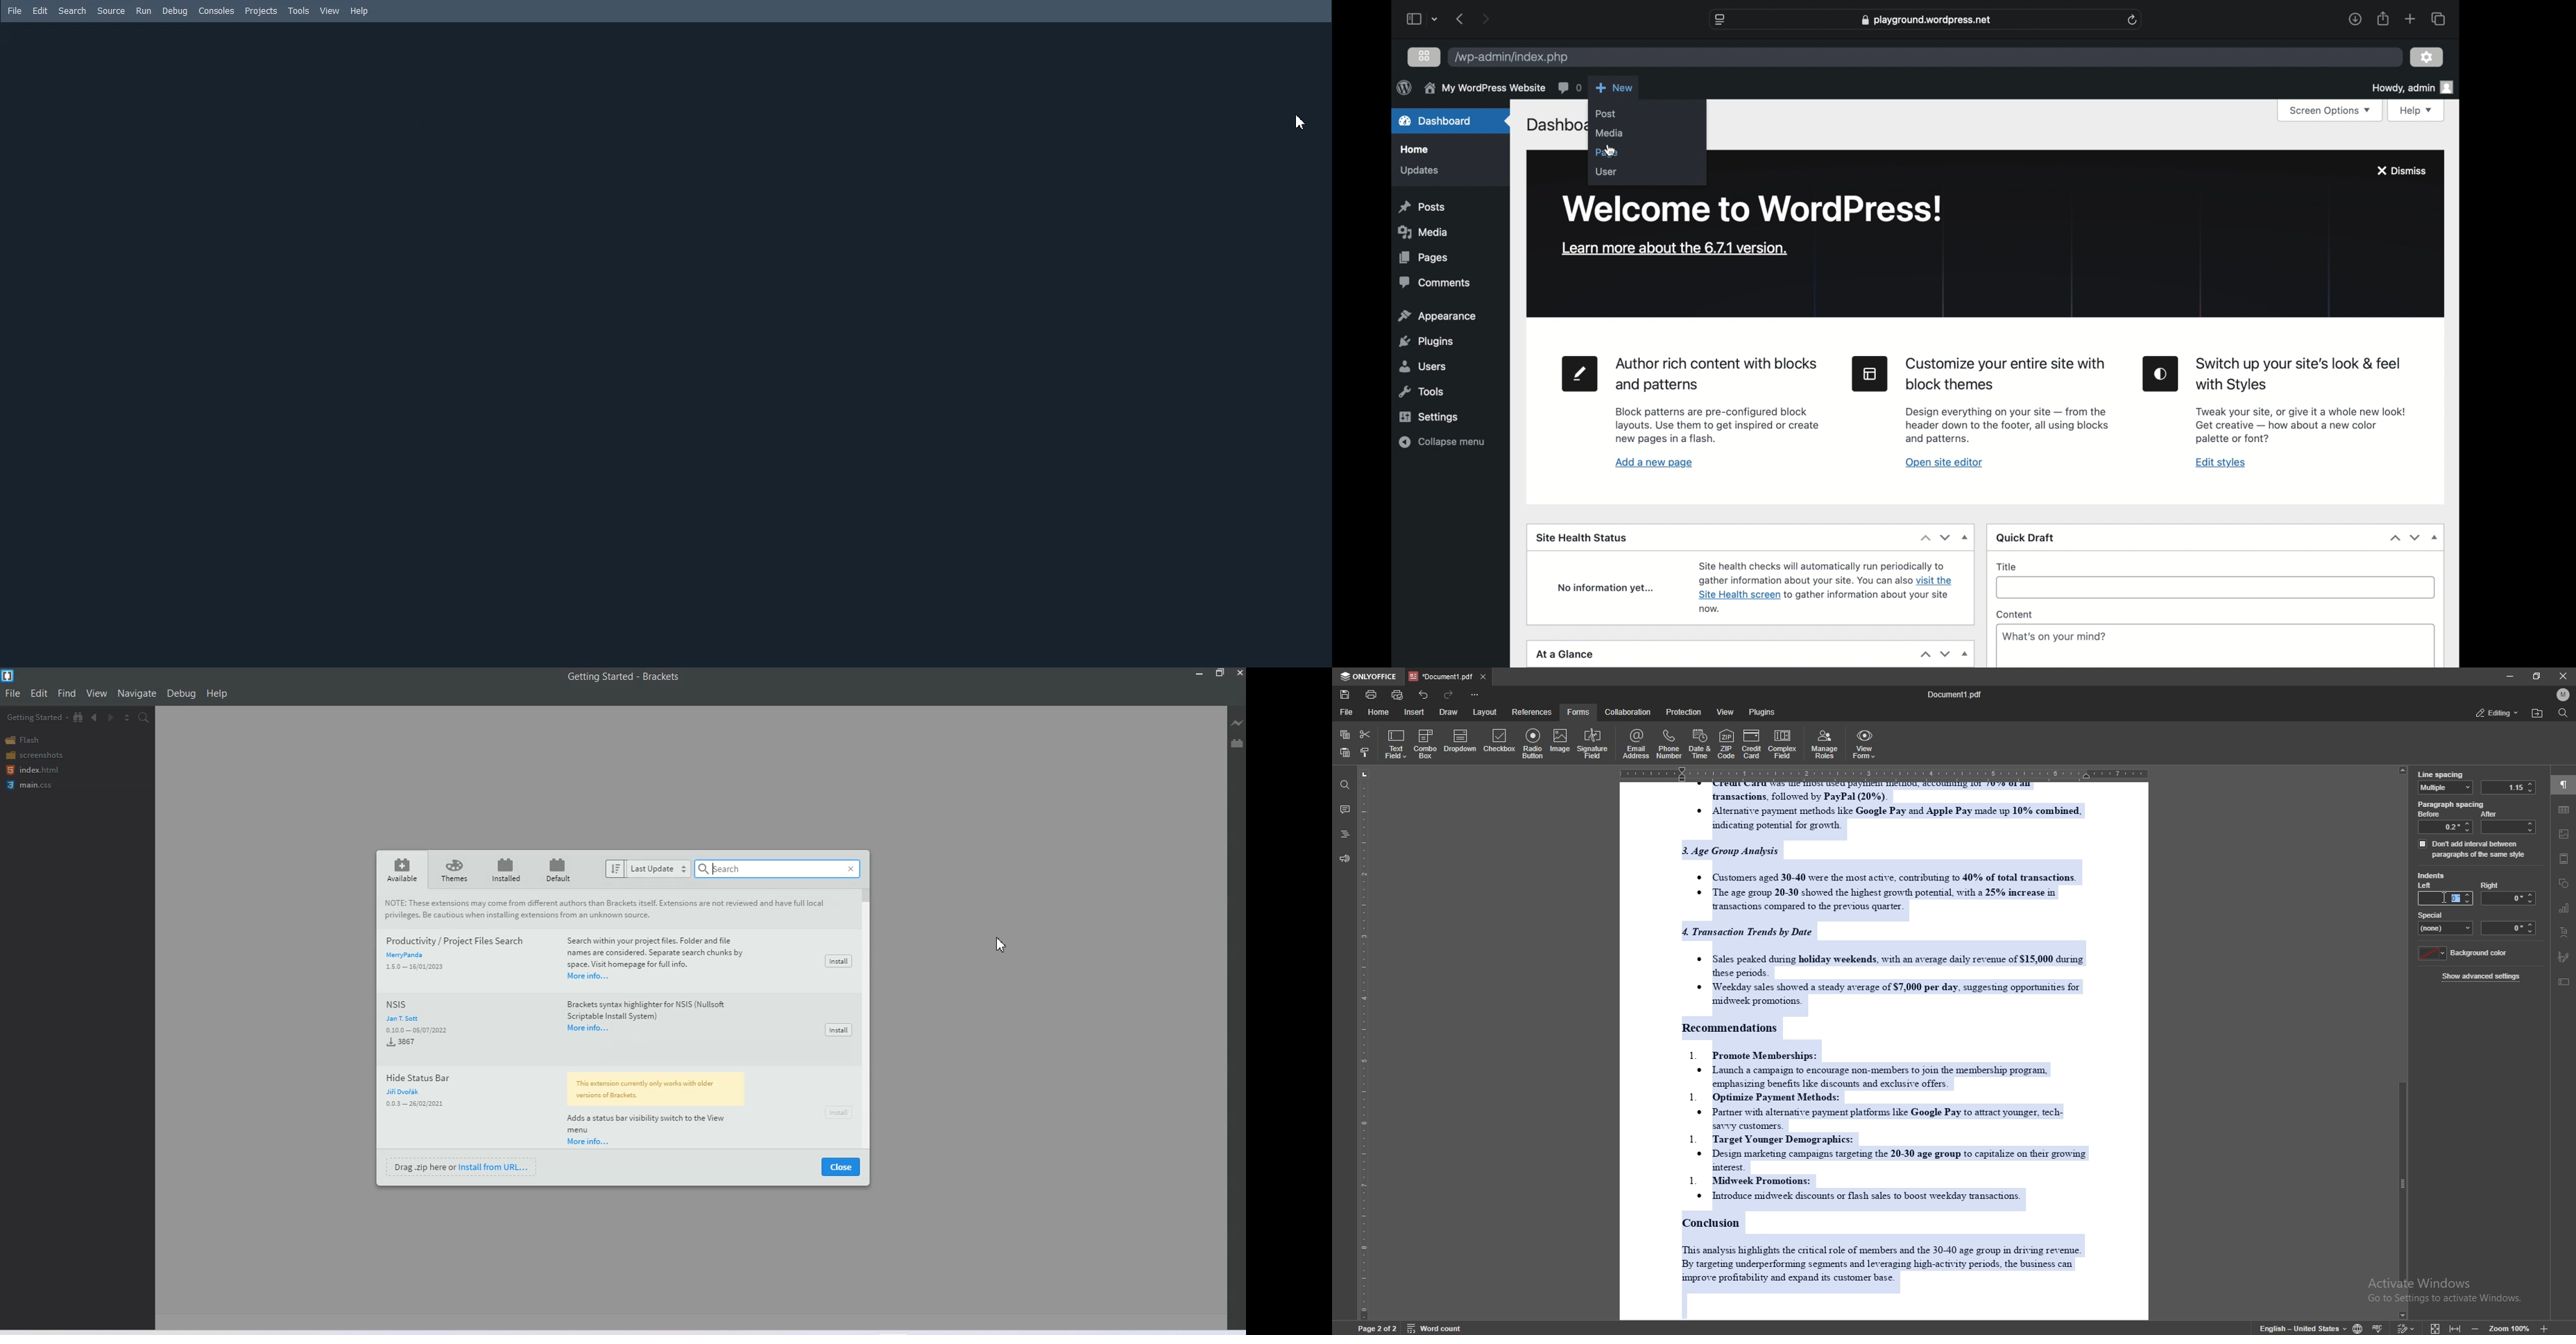 The image size is (2576, 1344). What do you see at coordinates (2496, 712) in the screenshot?
I see `status` at bounding box center [2496, 712].